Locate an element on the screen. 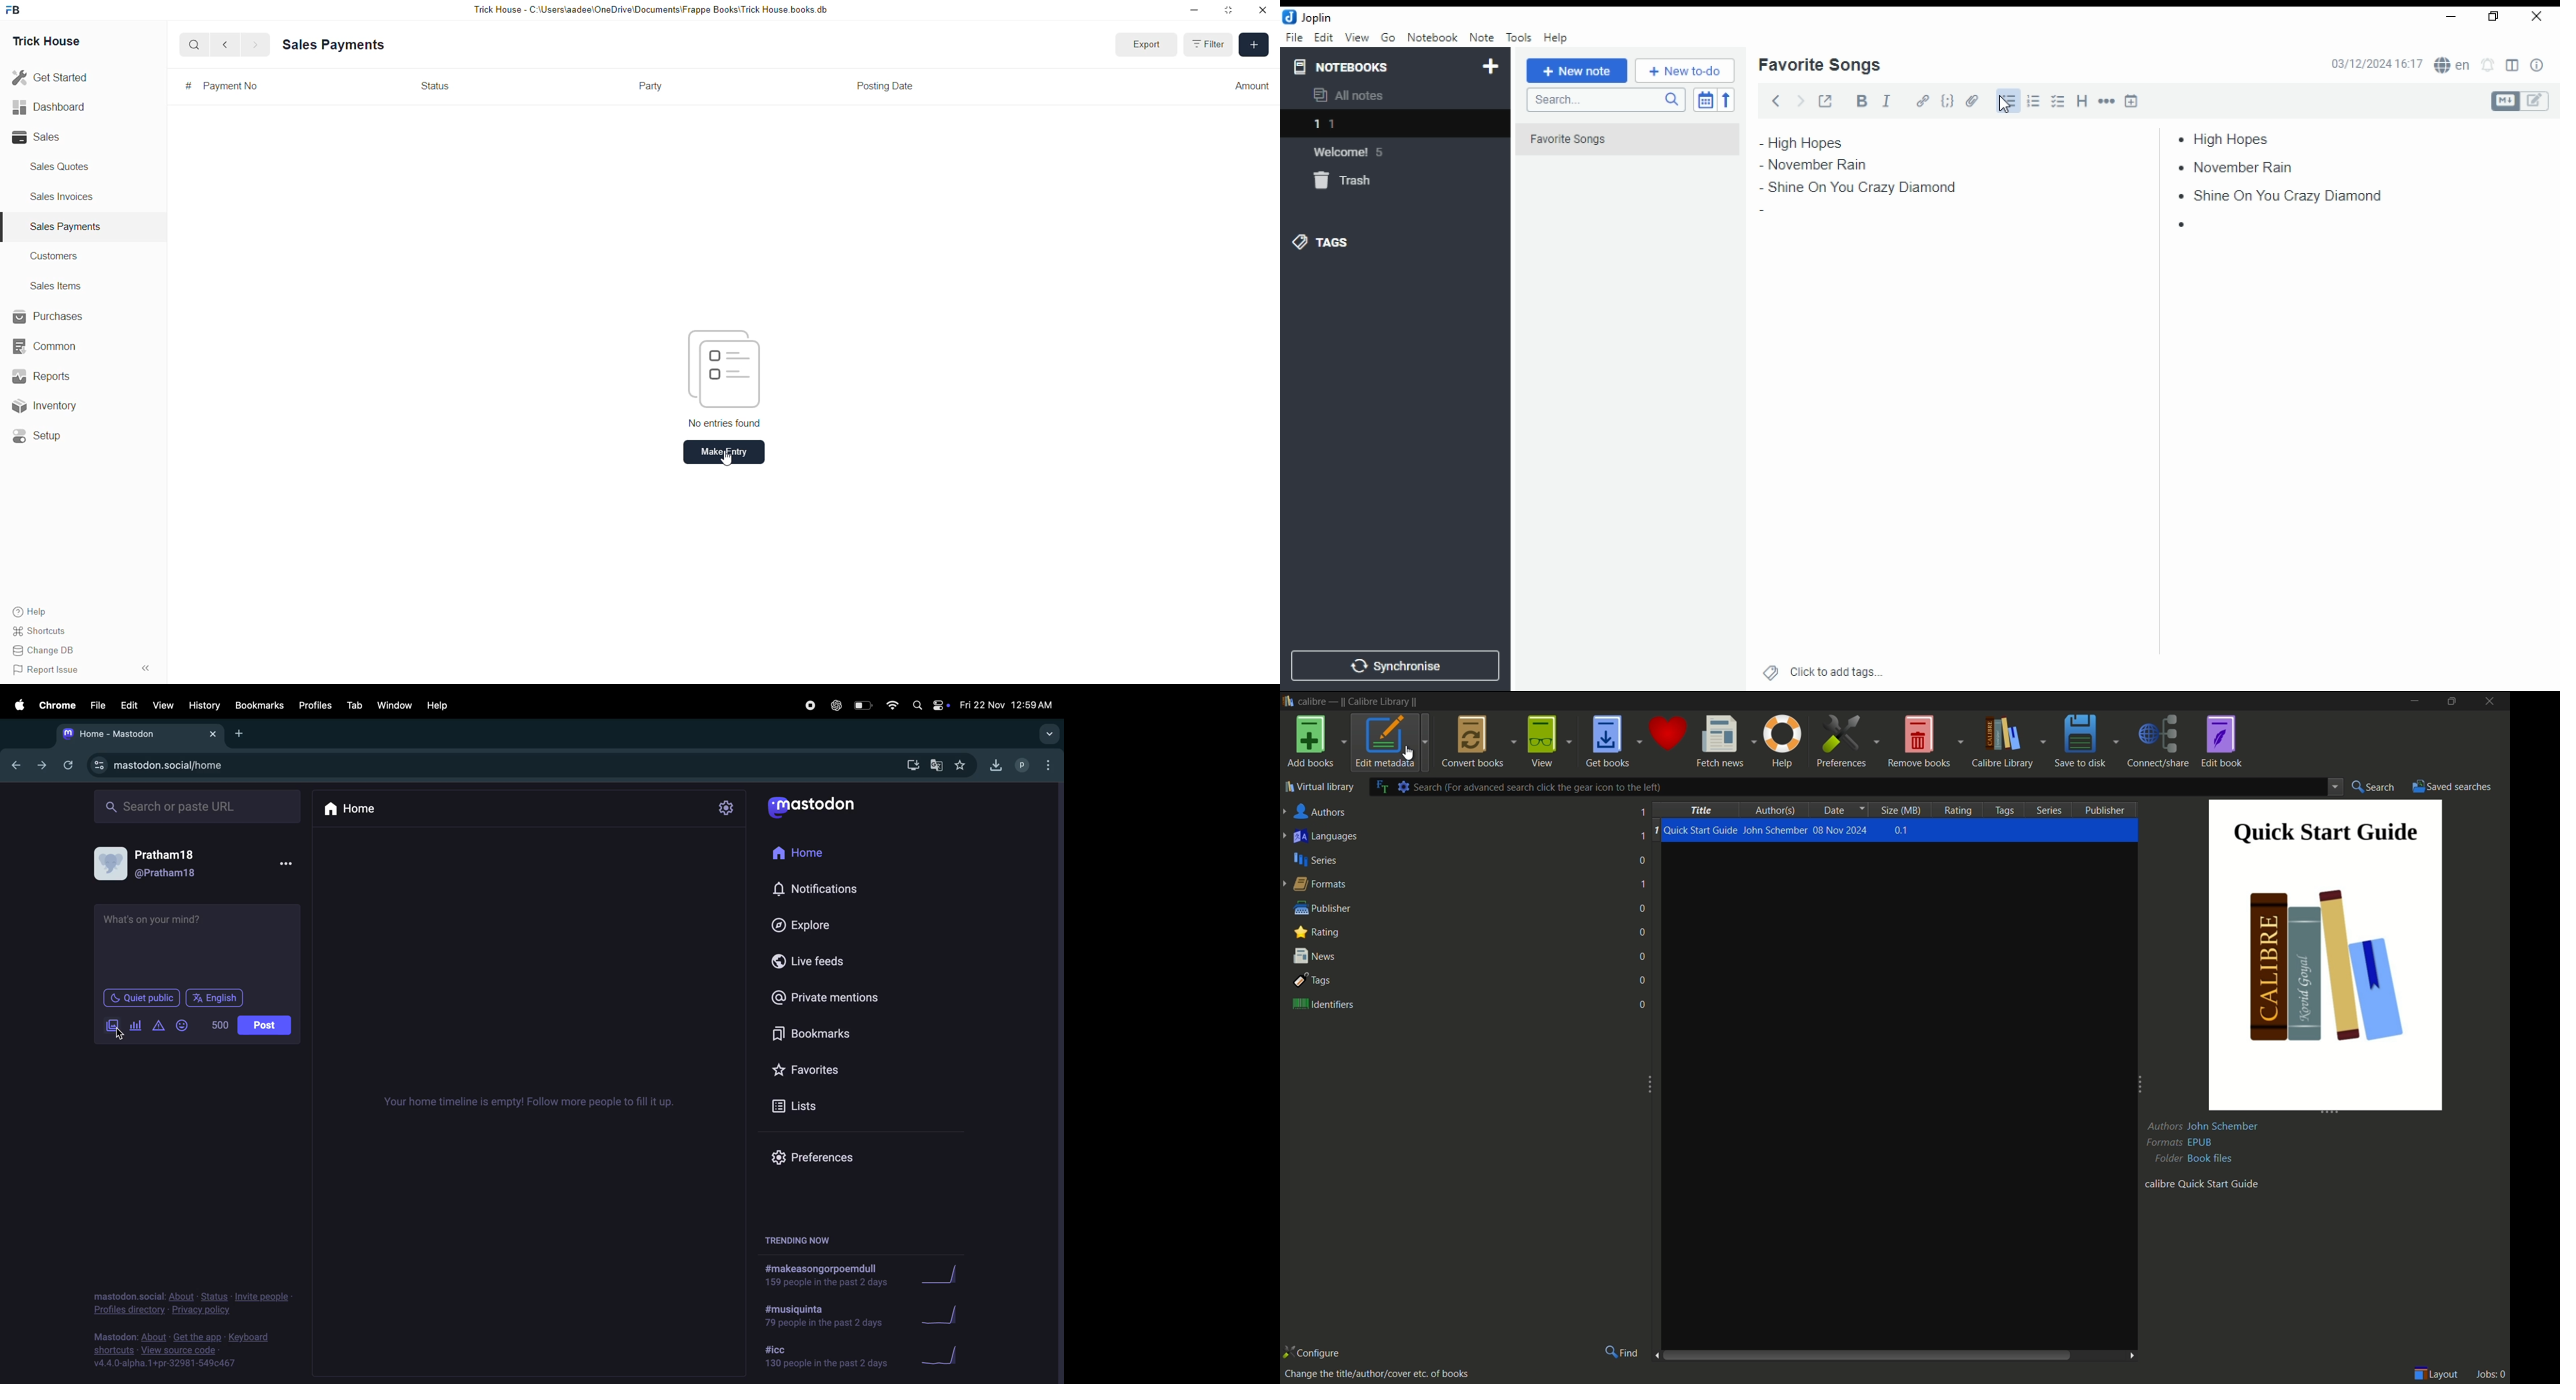  Amount is located at coordinates (1248, 87).